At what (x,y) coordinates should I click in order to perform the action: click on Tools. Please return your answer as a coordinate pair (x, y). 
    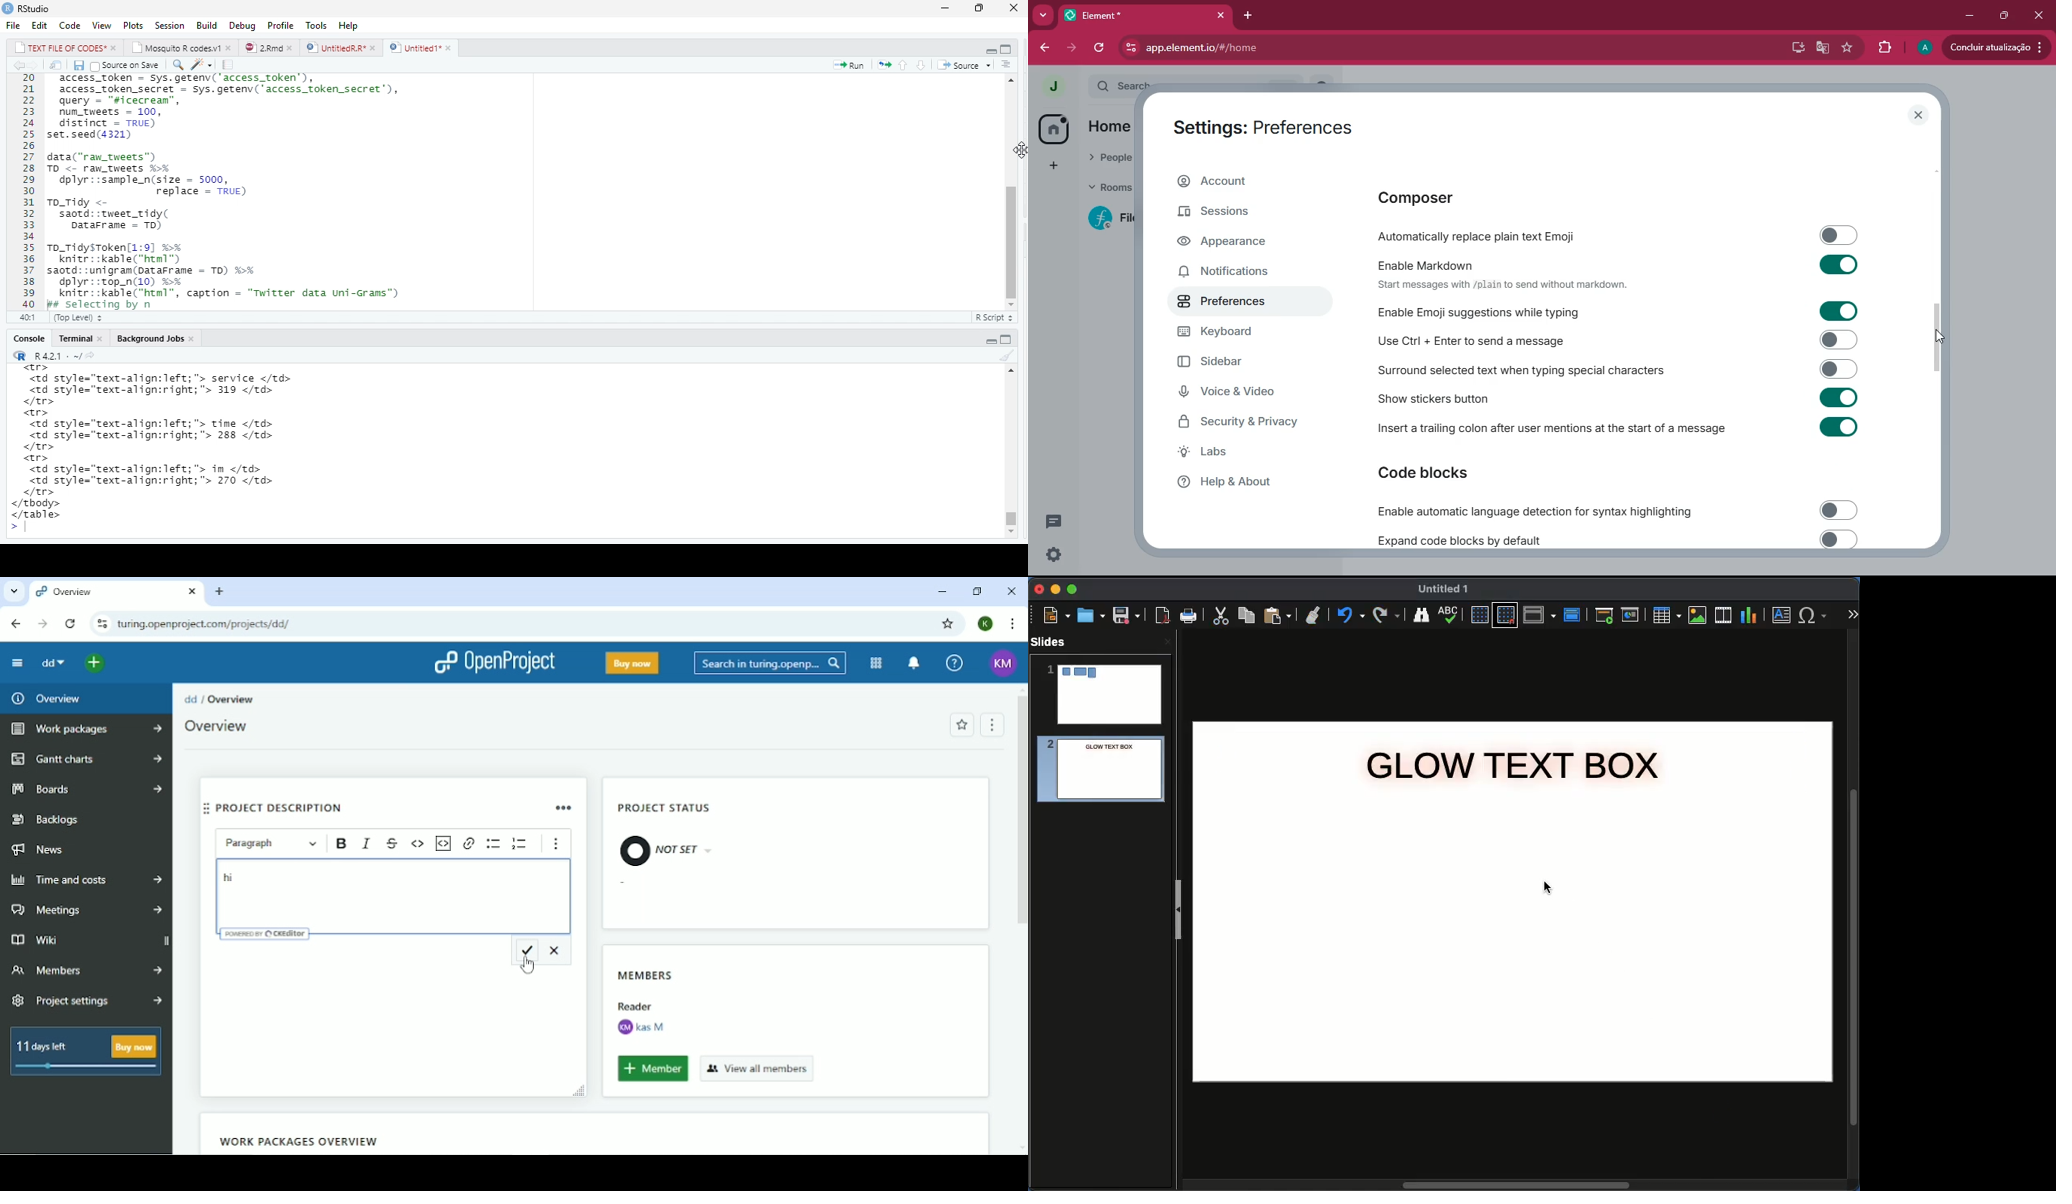
    Looking at the image, I should click on (314, 24).